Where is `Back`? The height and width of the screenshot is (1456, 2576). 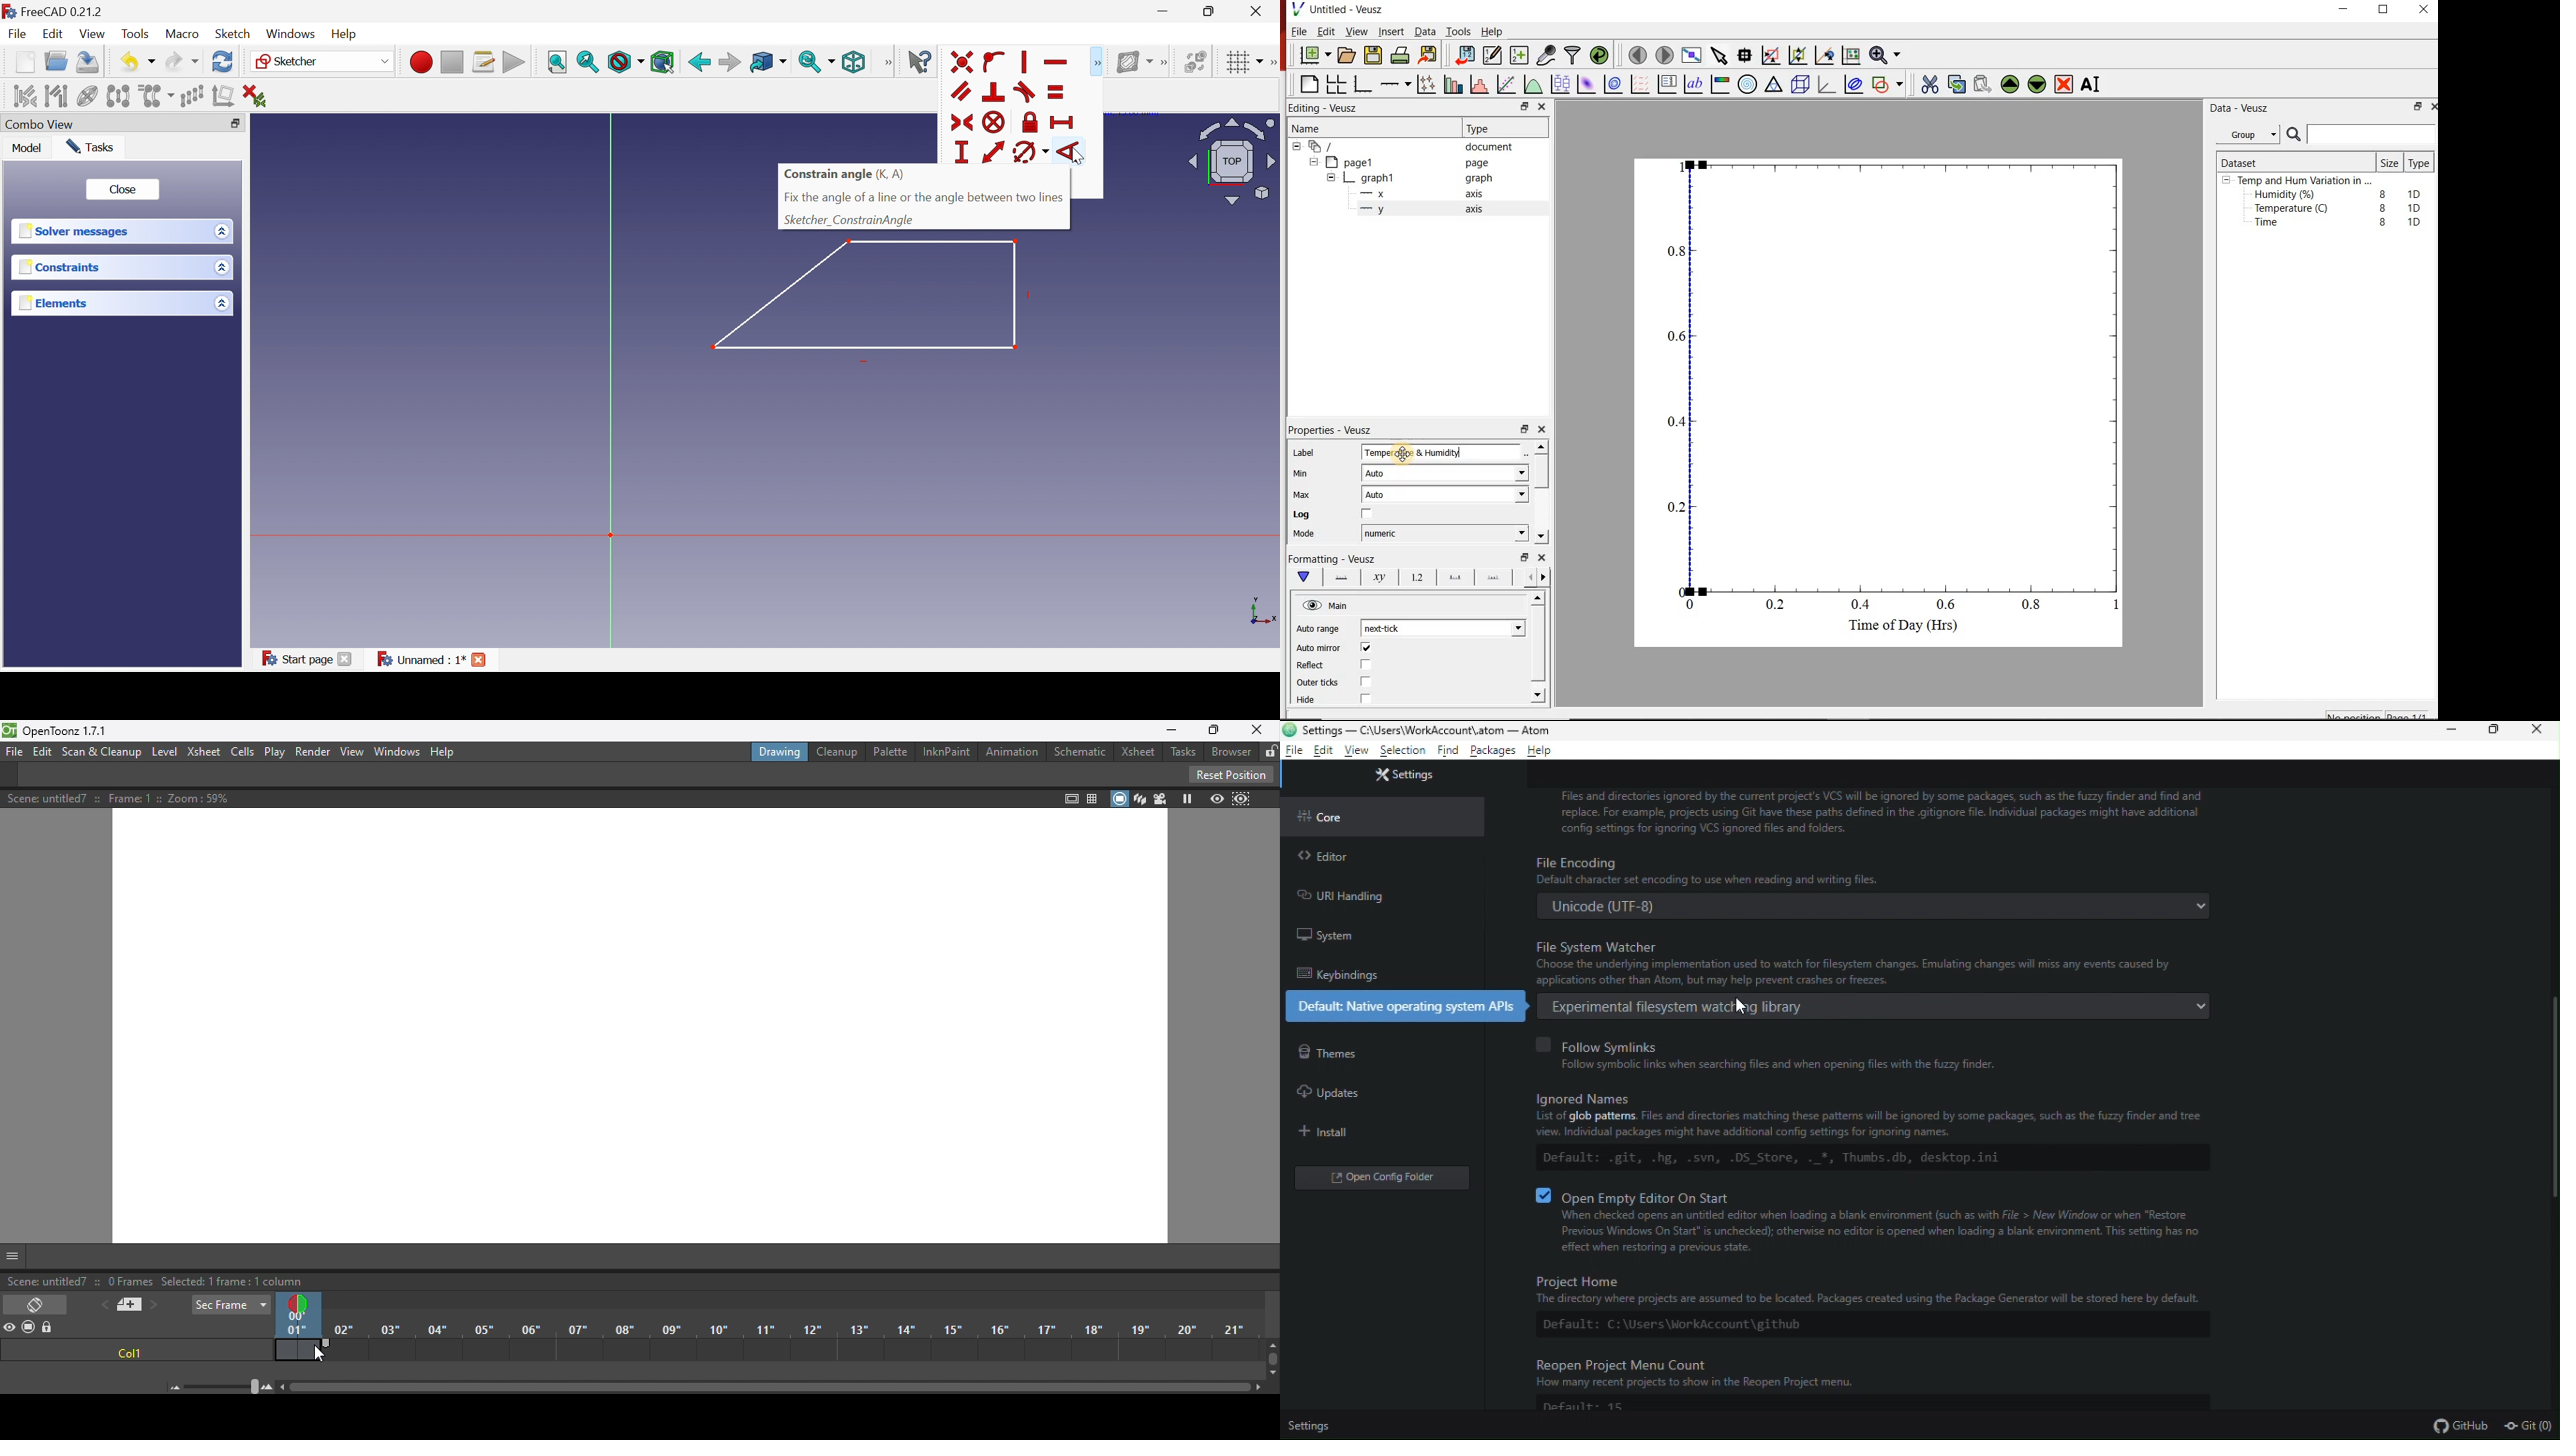
Back is located at coordinates (698, 61).